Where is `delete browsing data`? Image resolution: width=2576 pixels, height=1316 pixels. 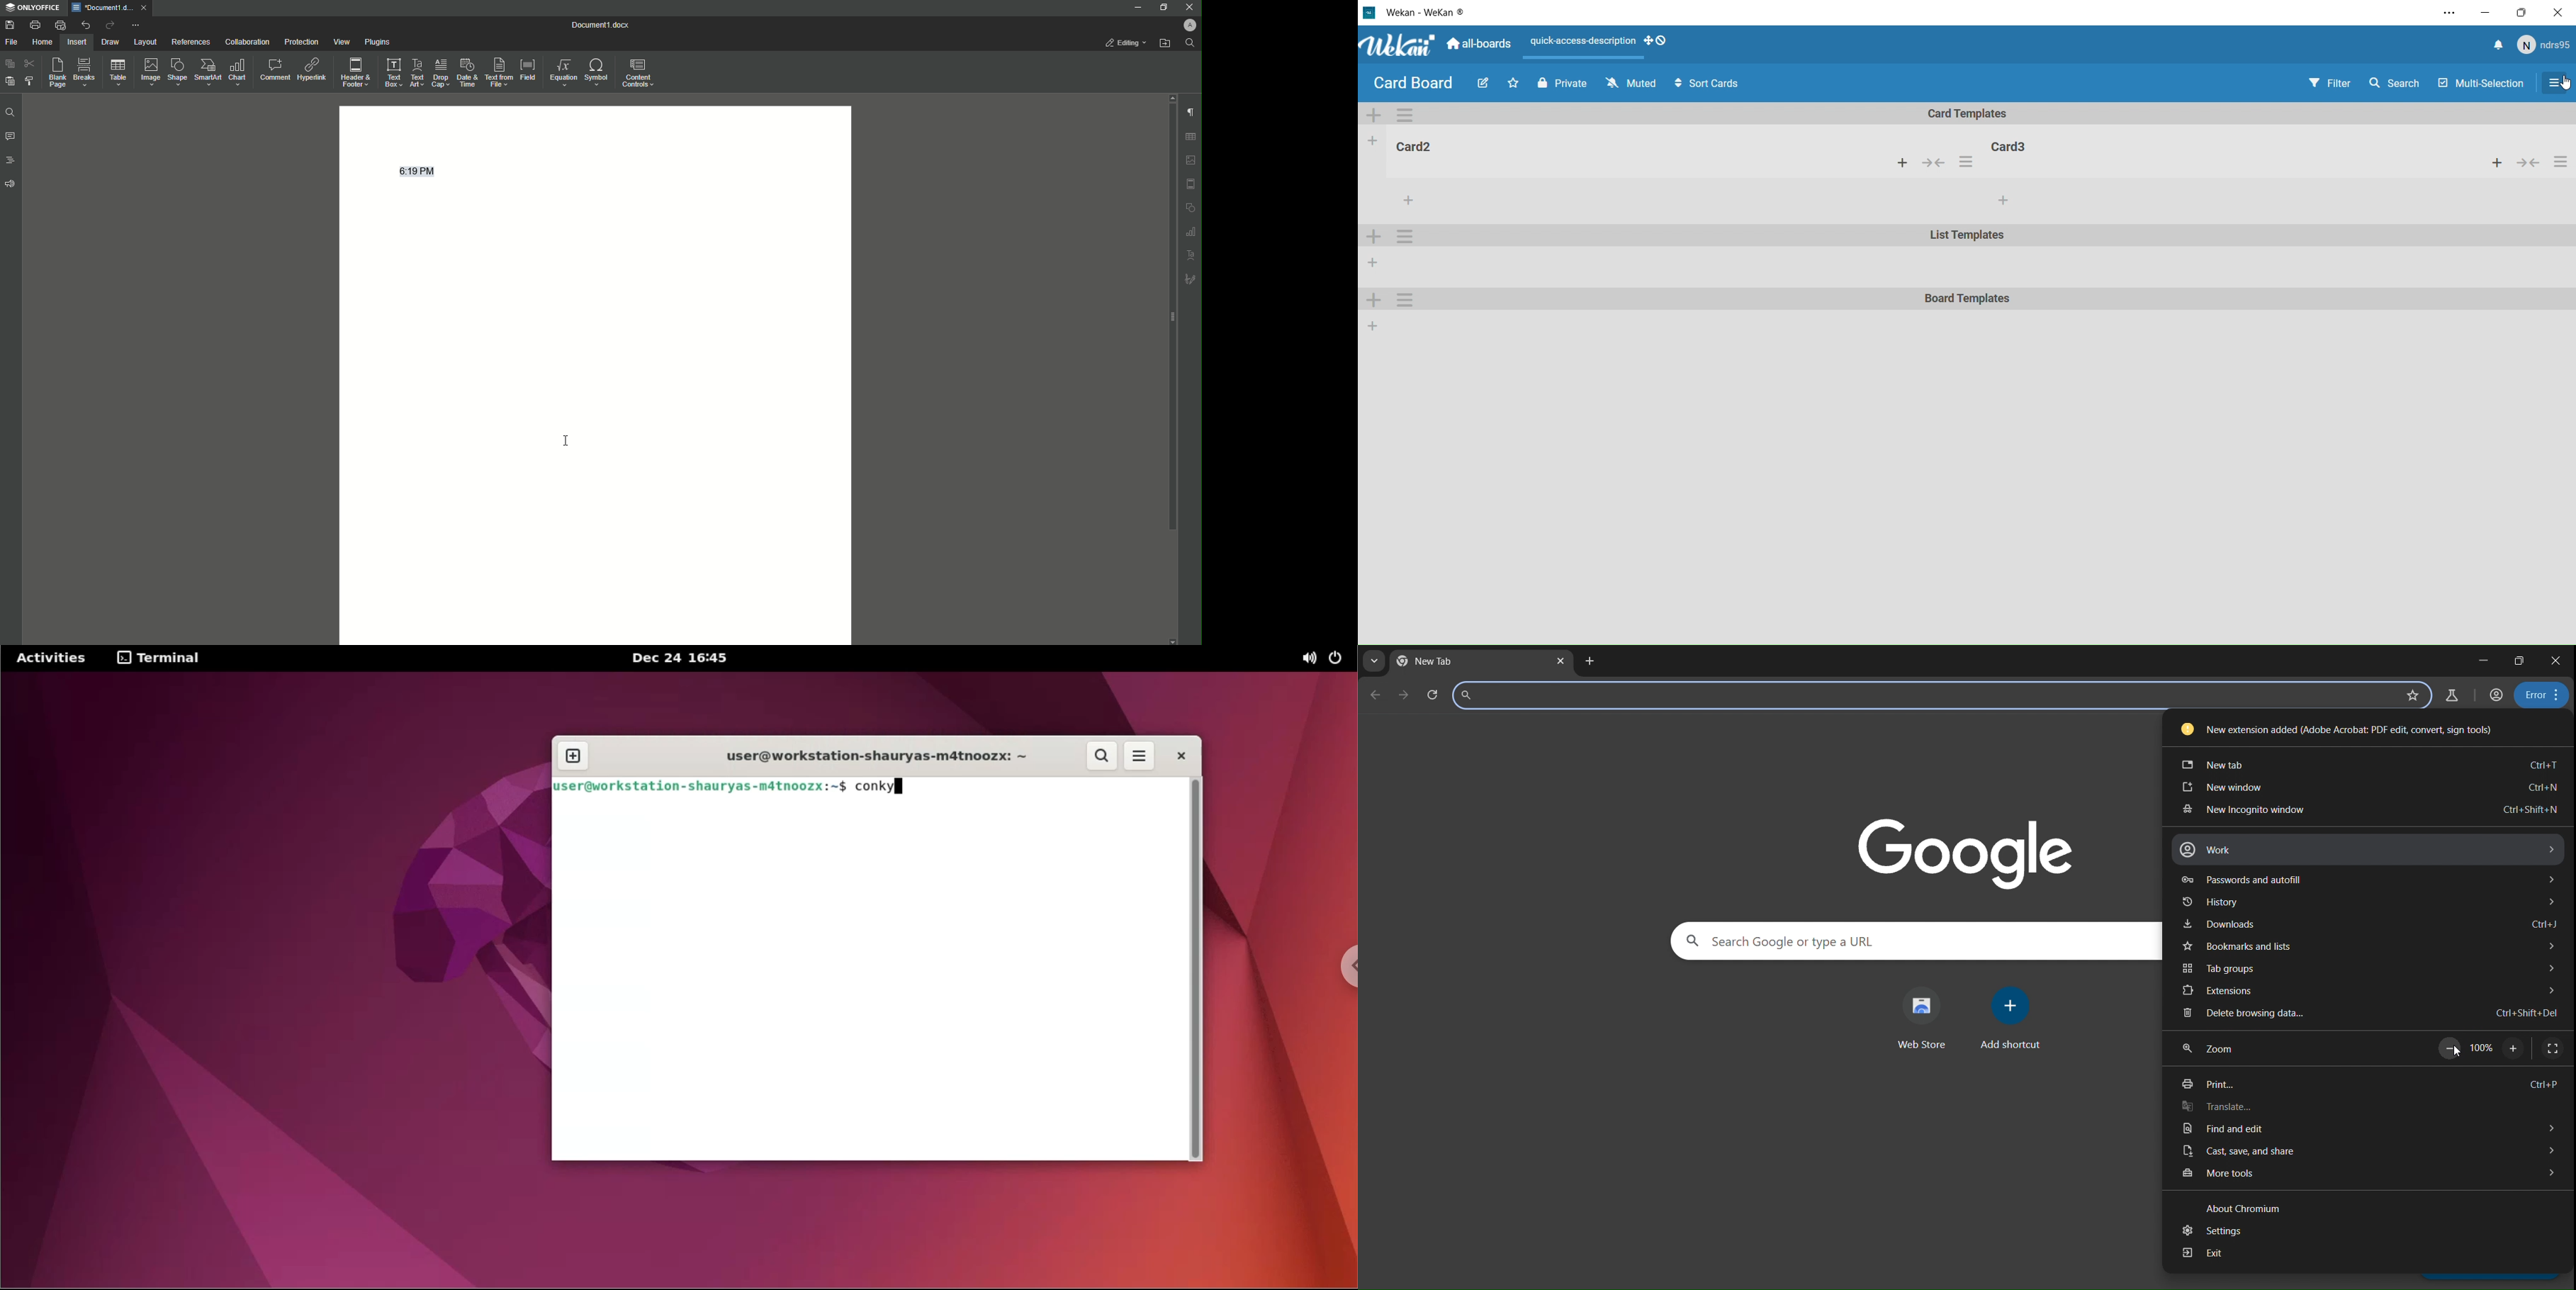
delete browsing data is located at coordinates (2369, 1015).